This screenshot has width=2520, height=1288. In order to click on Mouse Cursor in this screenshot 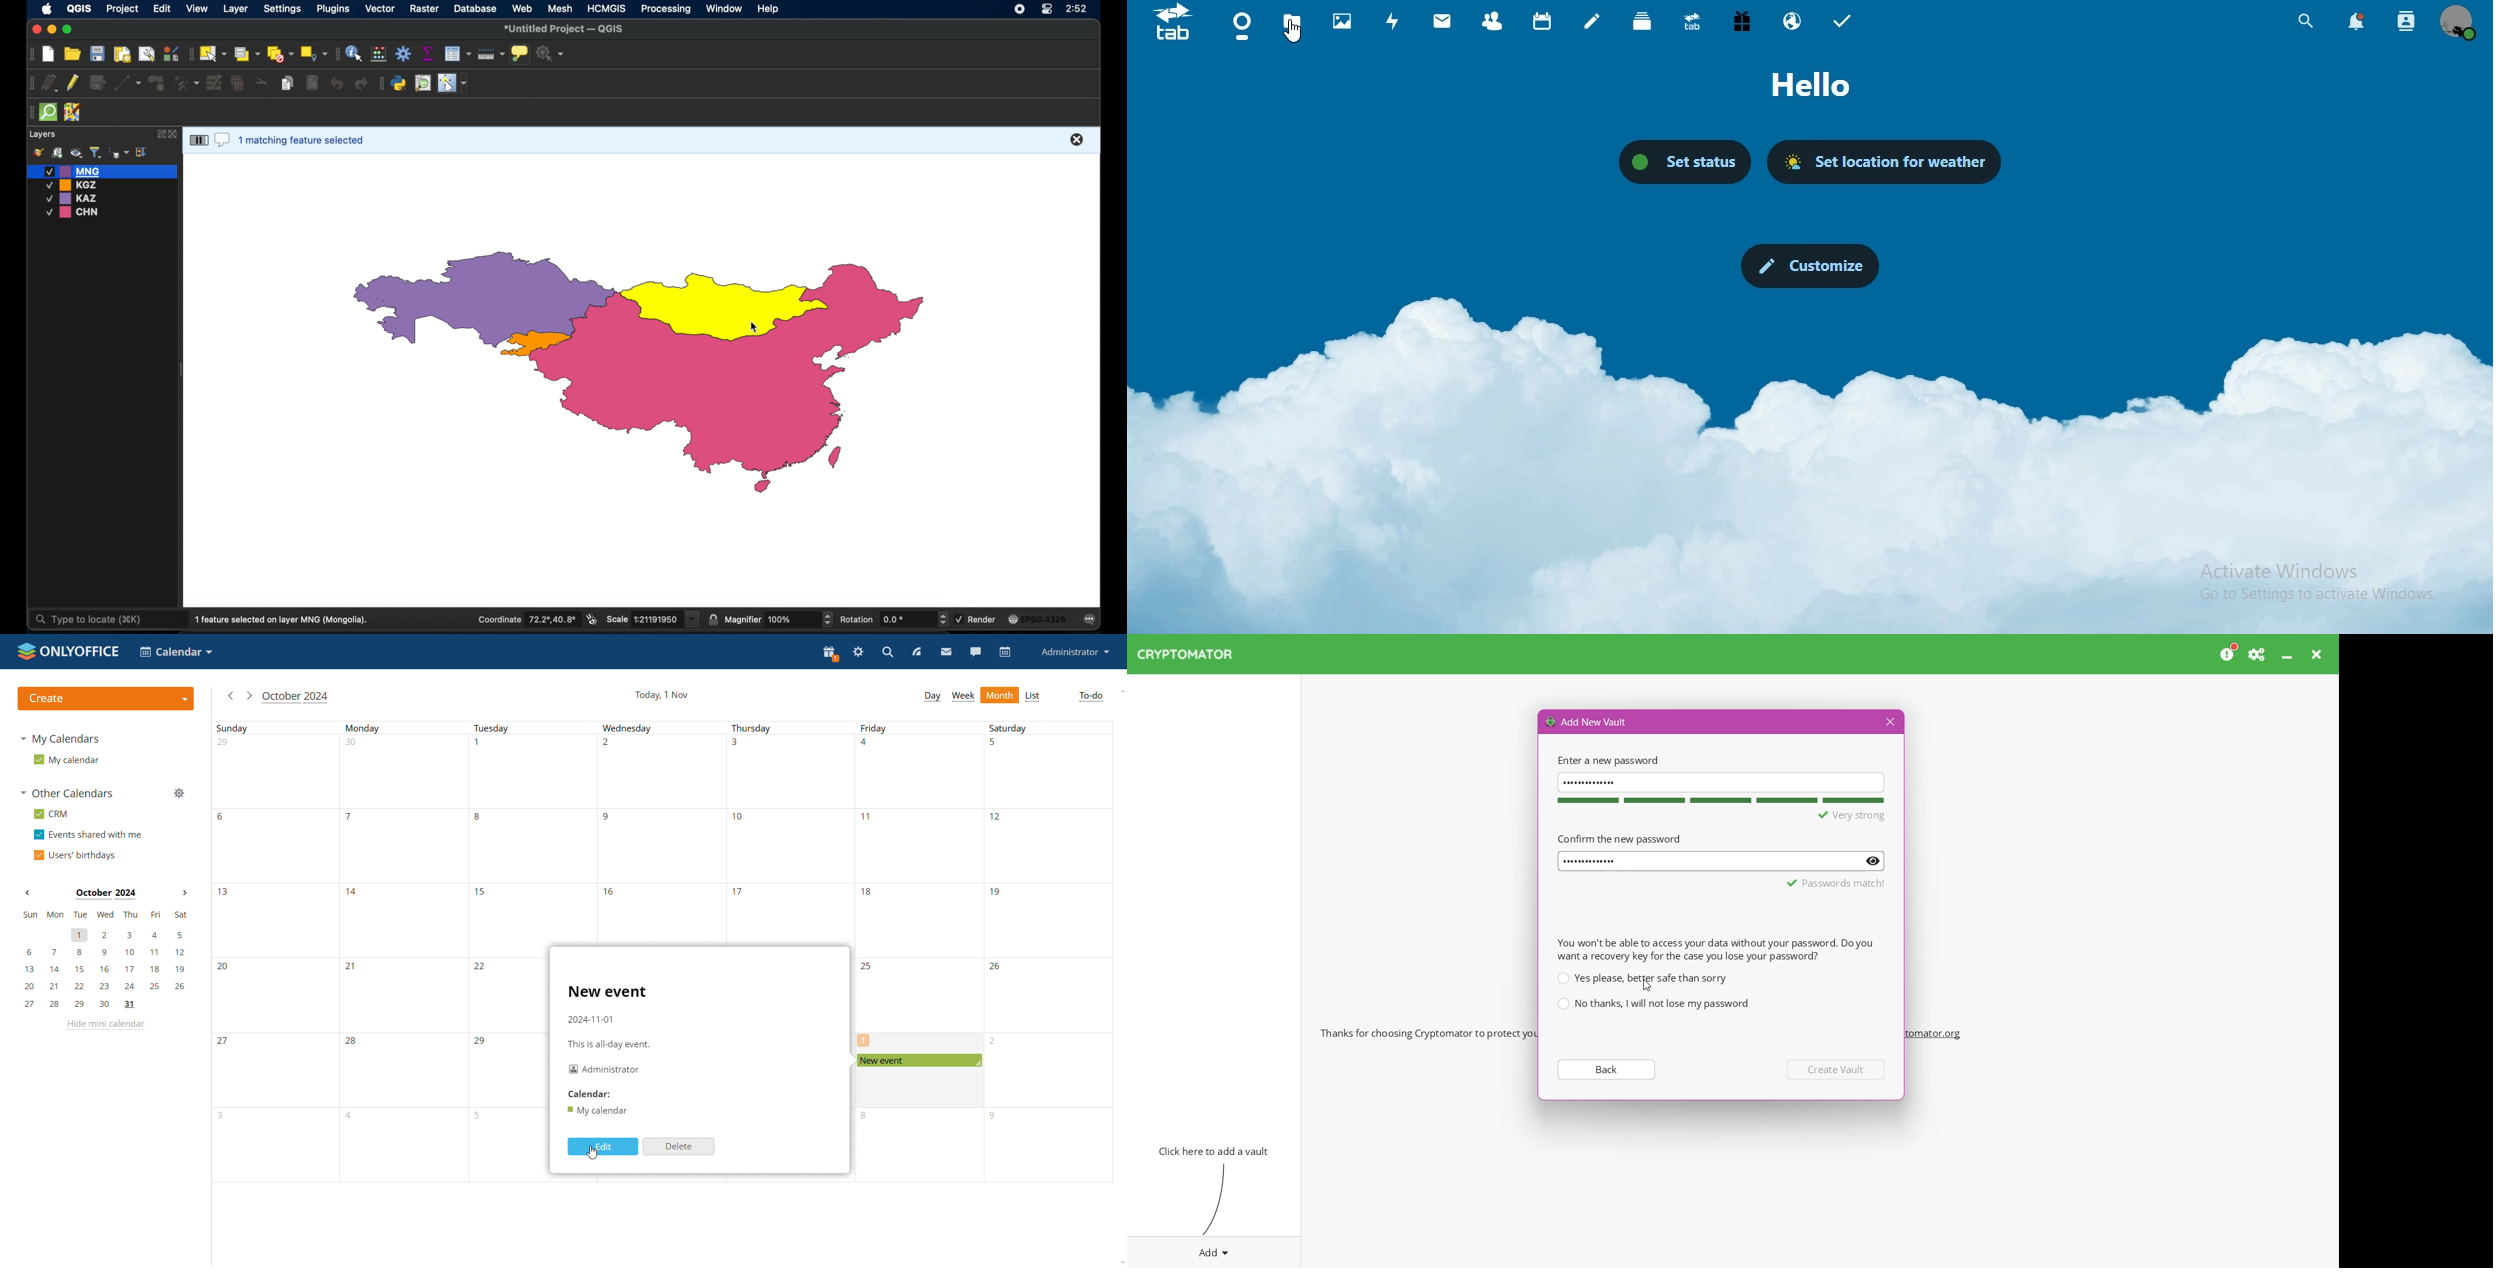, I will do `click(1298, 35)`.